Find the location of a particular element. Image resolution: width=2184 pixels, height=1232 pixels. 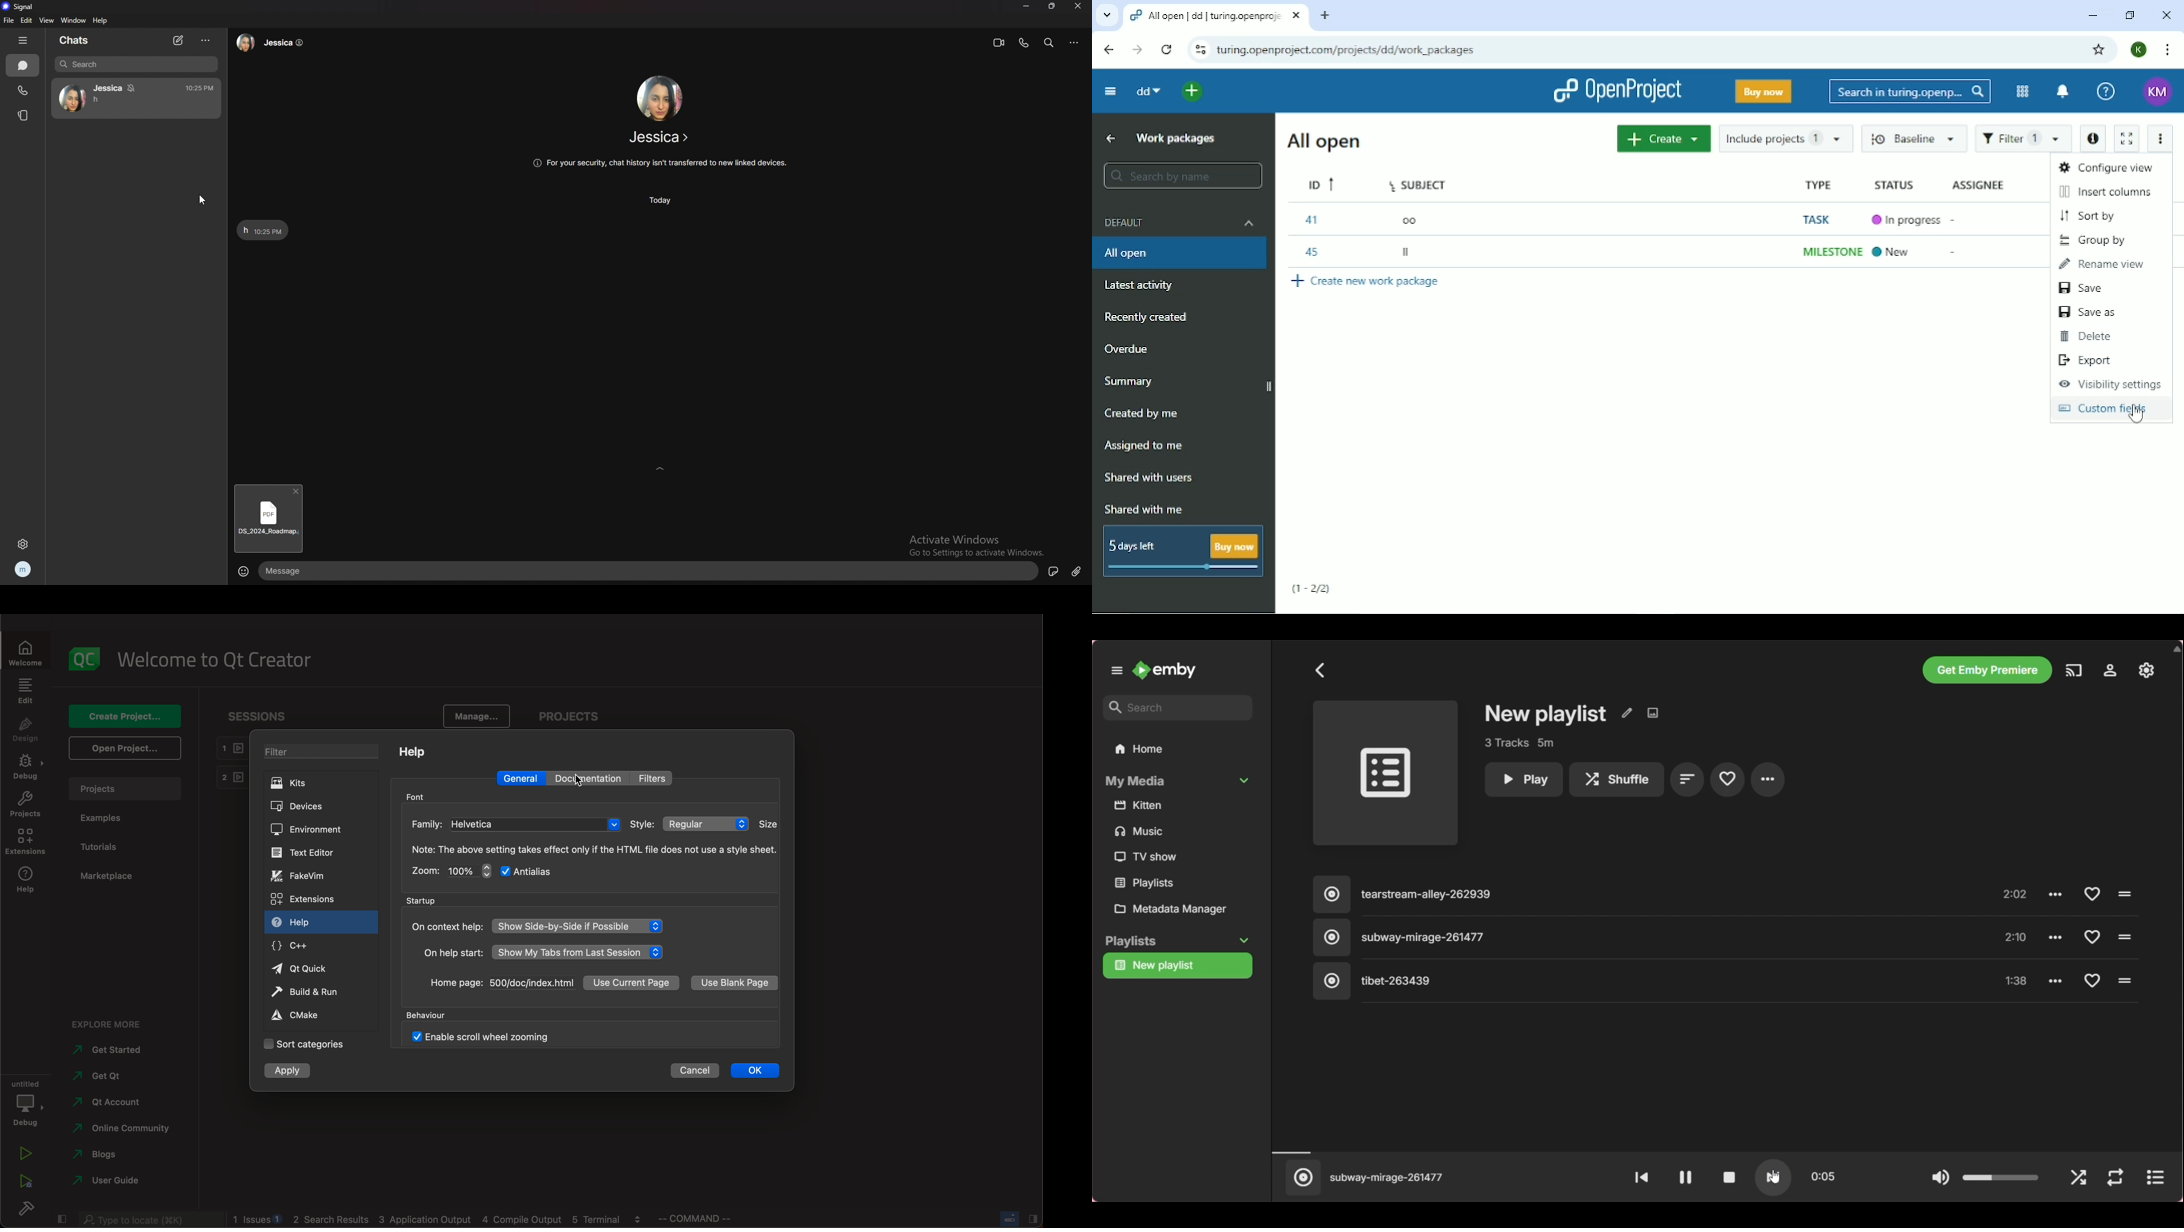

Rename view is located at coordinates (2106, 264).